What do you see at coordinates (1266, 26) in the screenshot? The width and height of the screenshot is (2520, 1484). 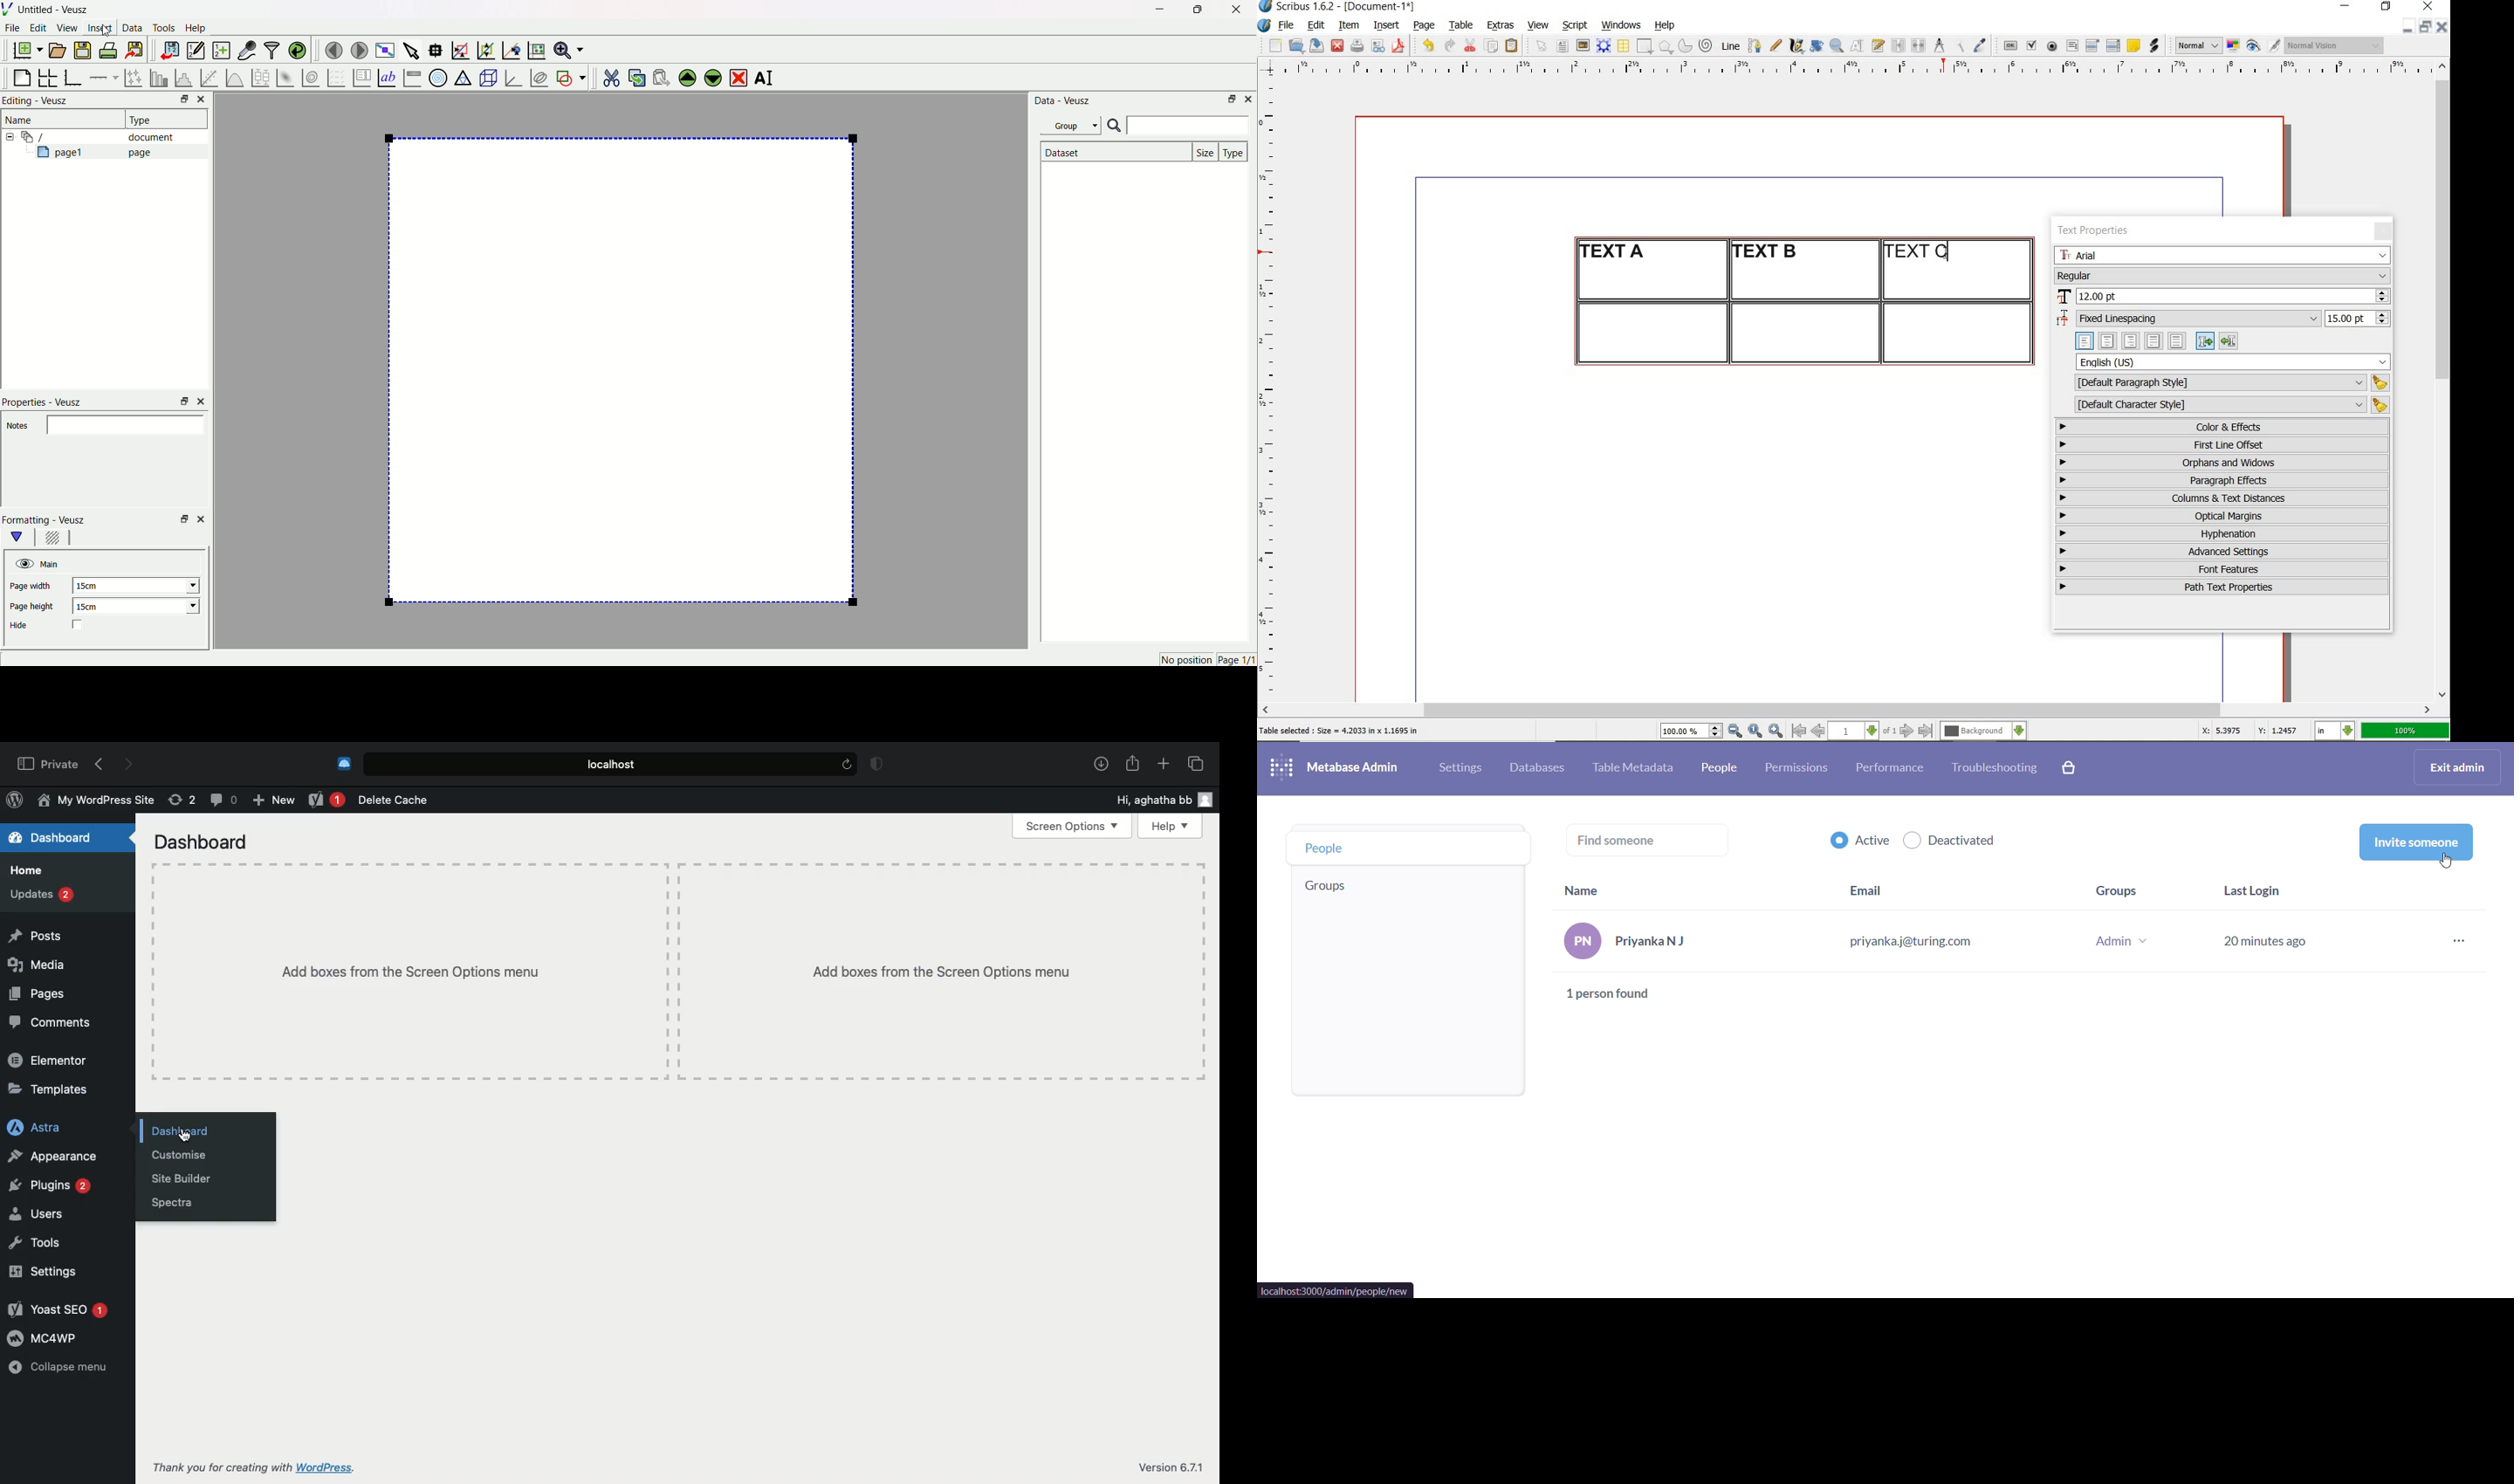 I see `system logo` at bounding box center [1266, 26].